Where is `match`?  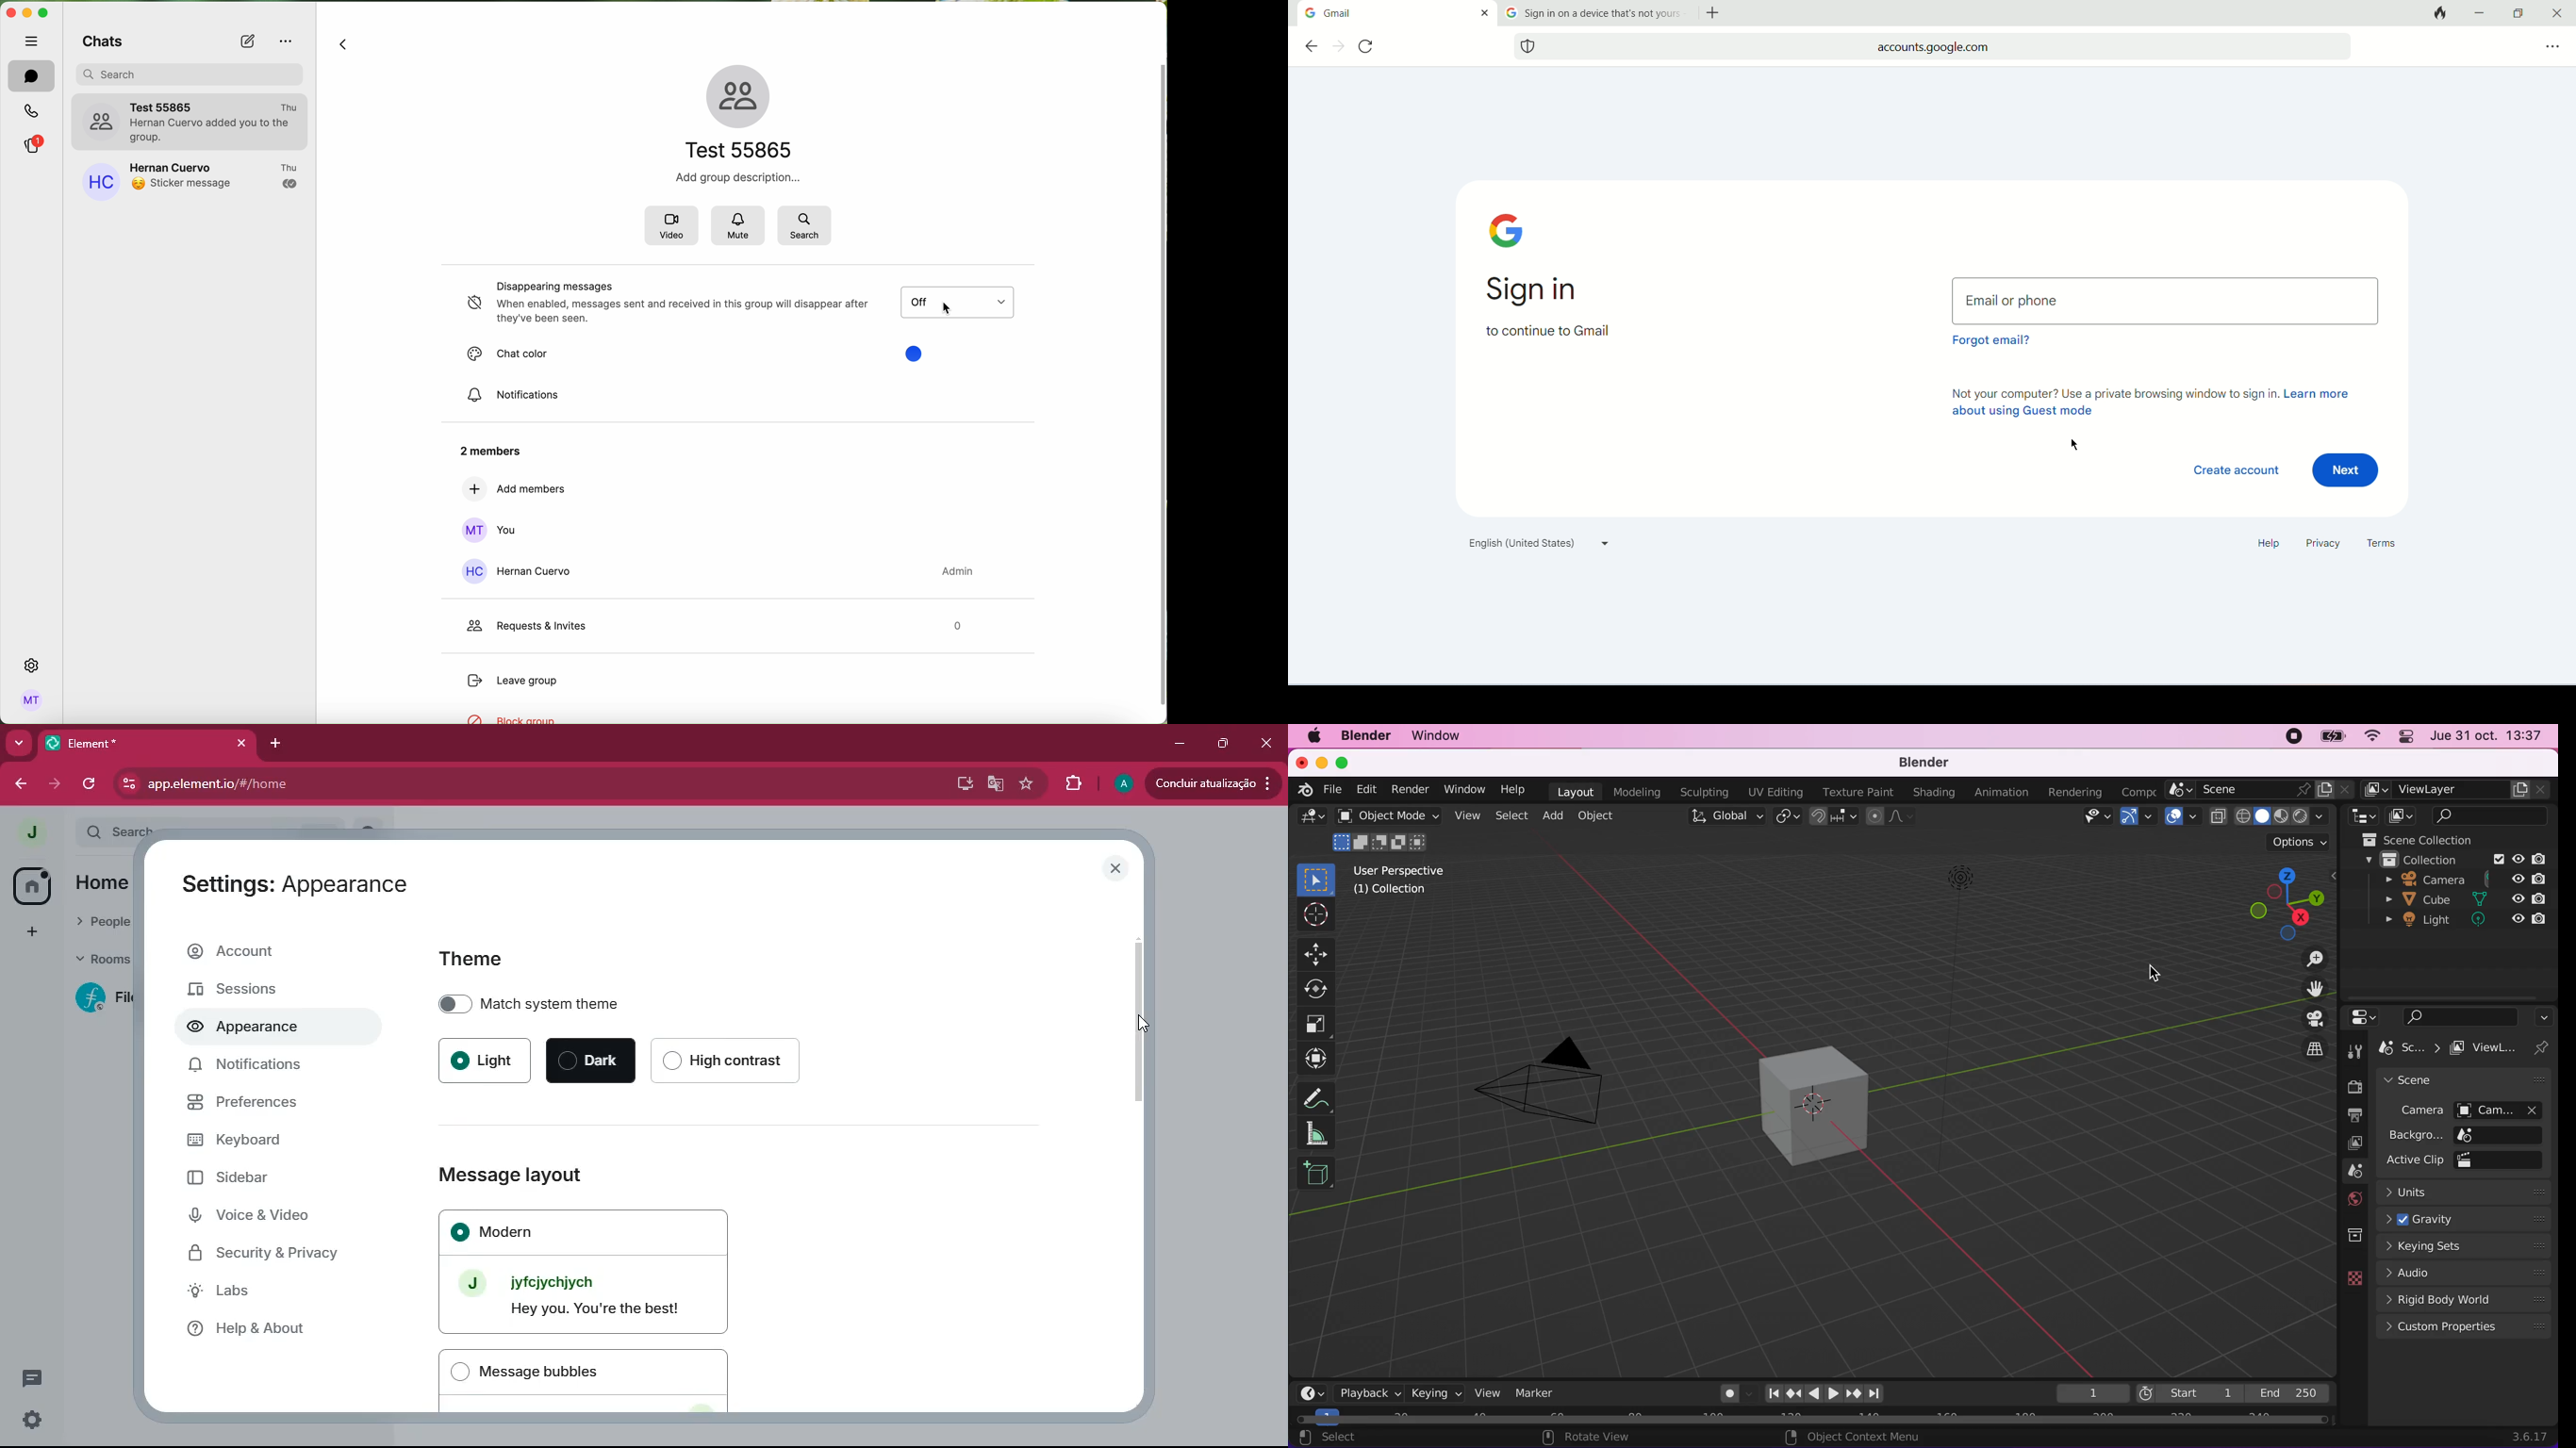 match is located at coordinates (597, 1001).